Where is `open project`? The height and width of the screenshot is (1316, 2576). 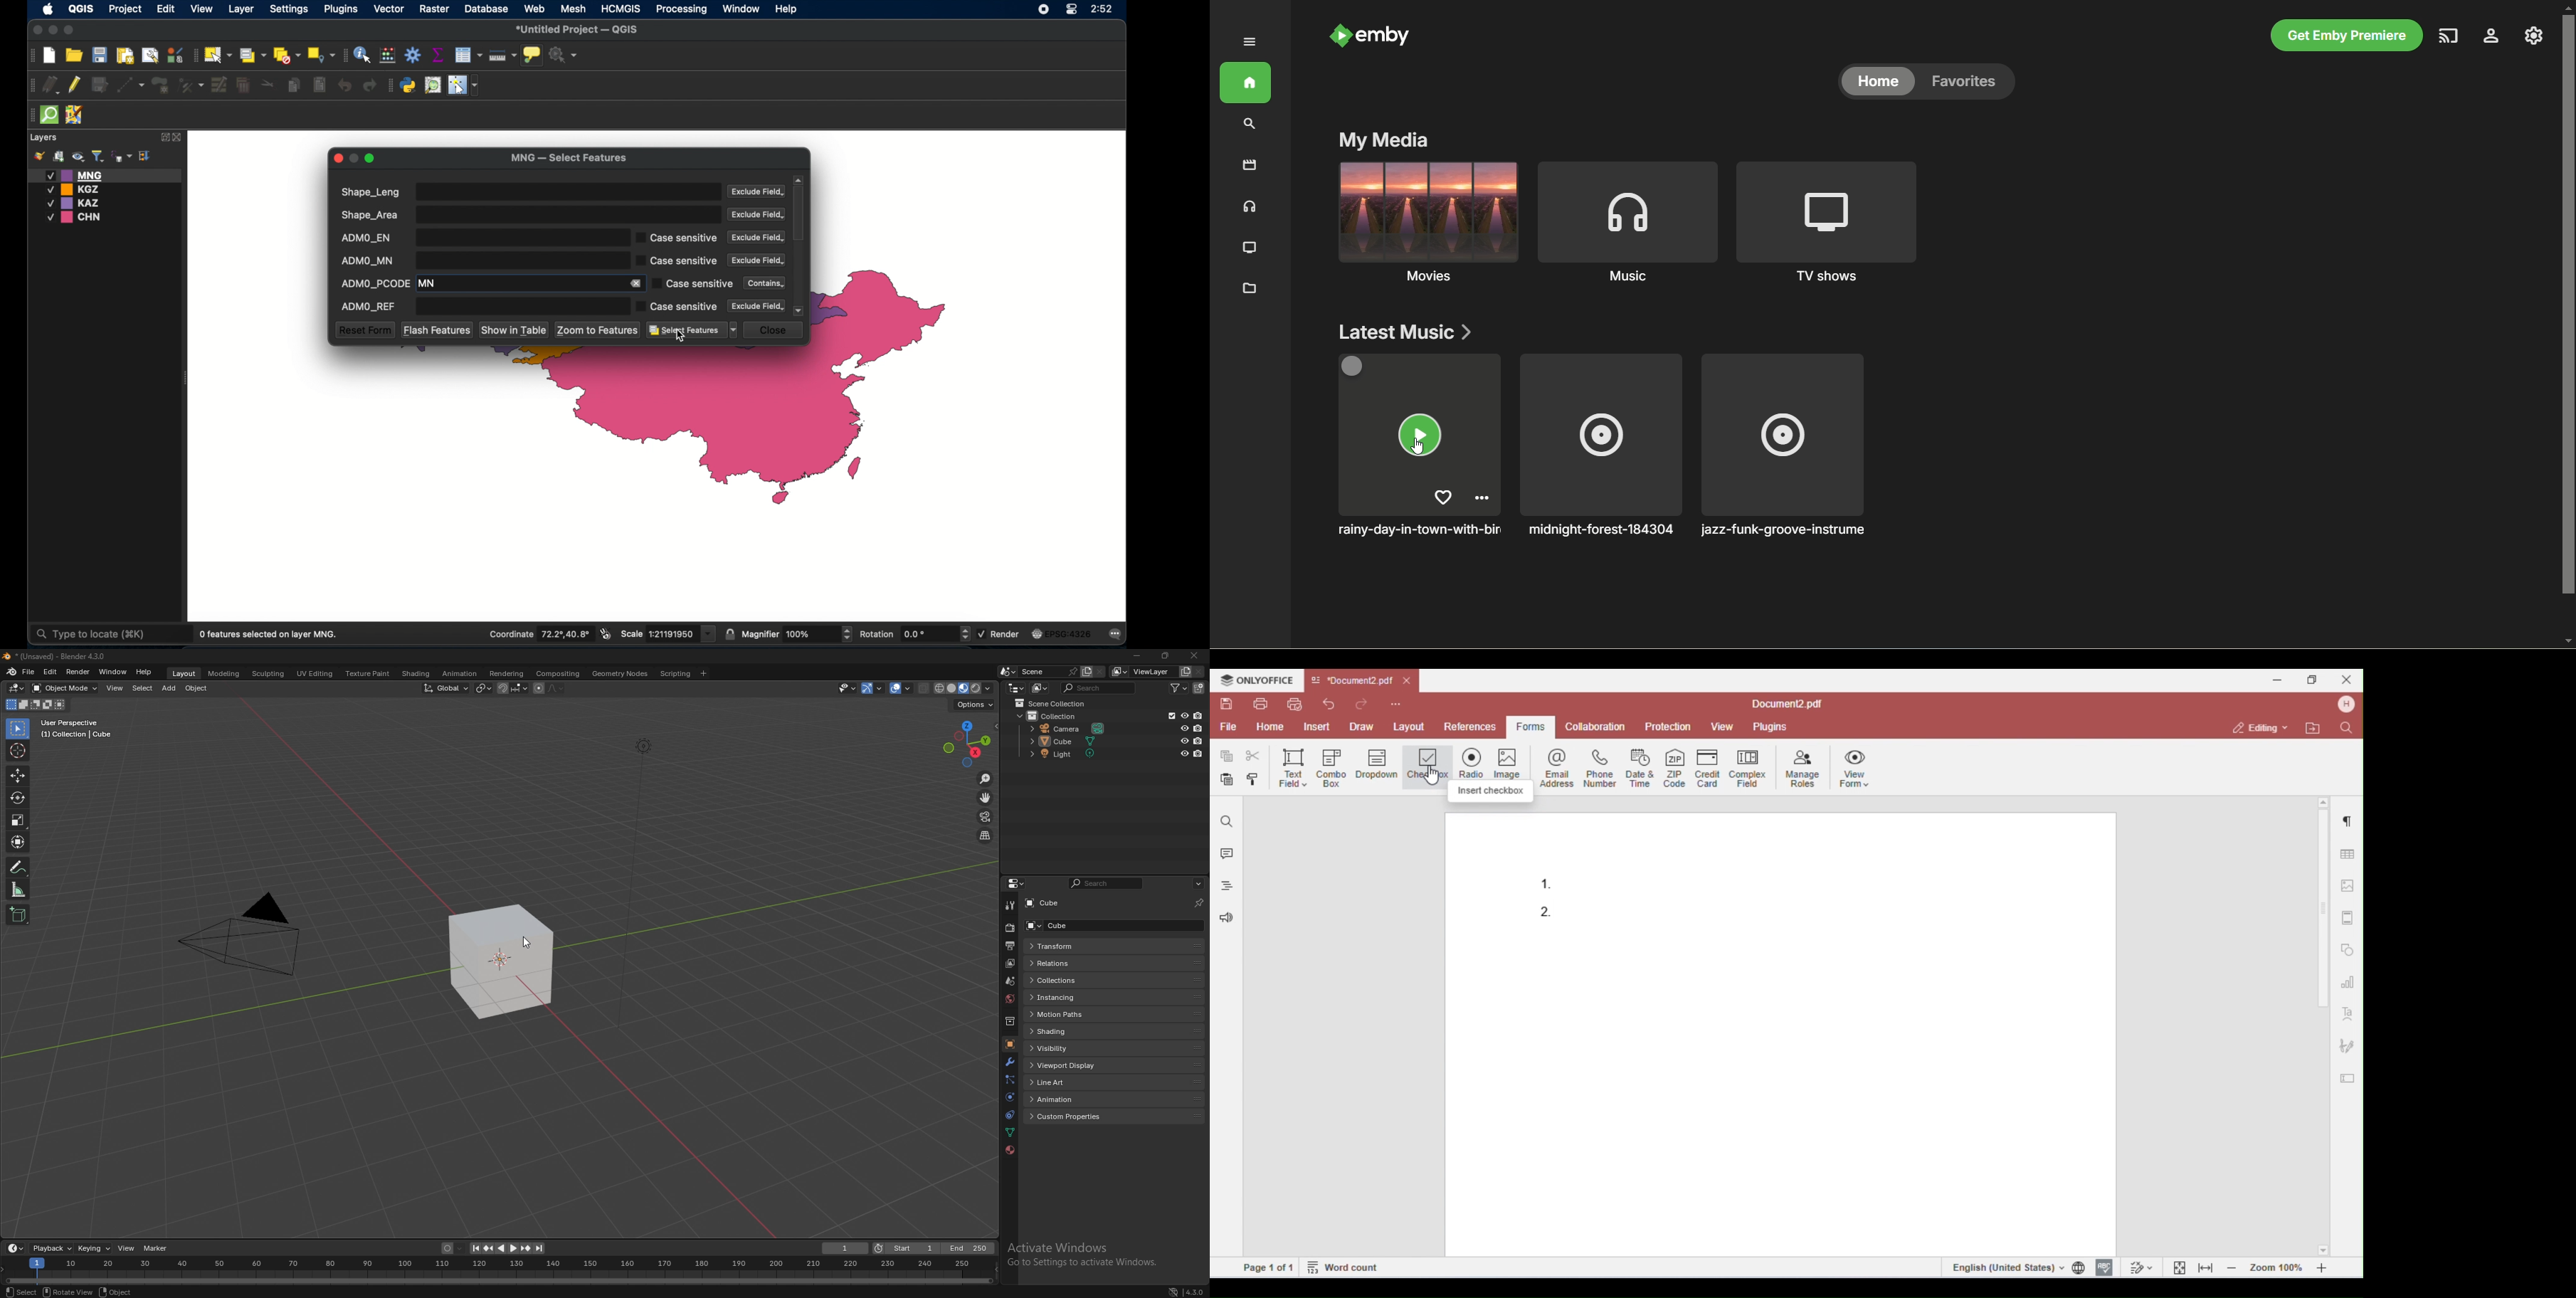
open project is located at coordinates (74, 55).